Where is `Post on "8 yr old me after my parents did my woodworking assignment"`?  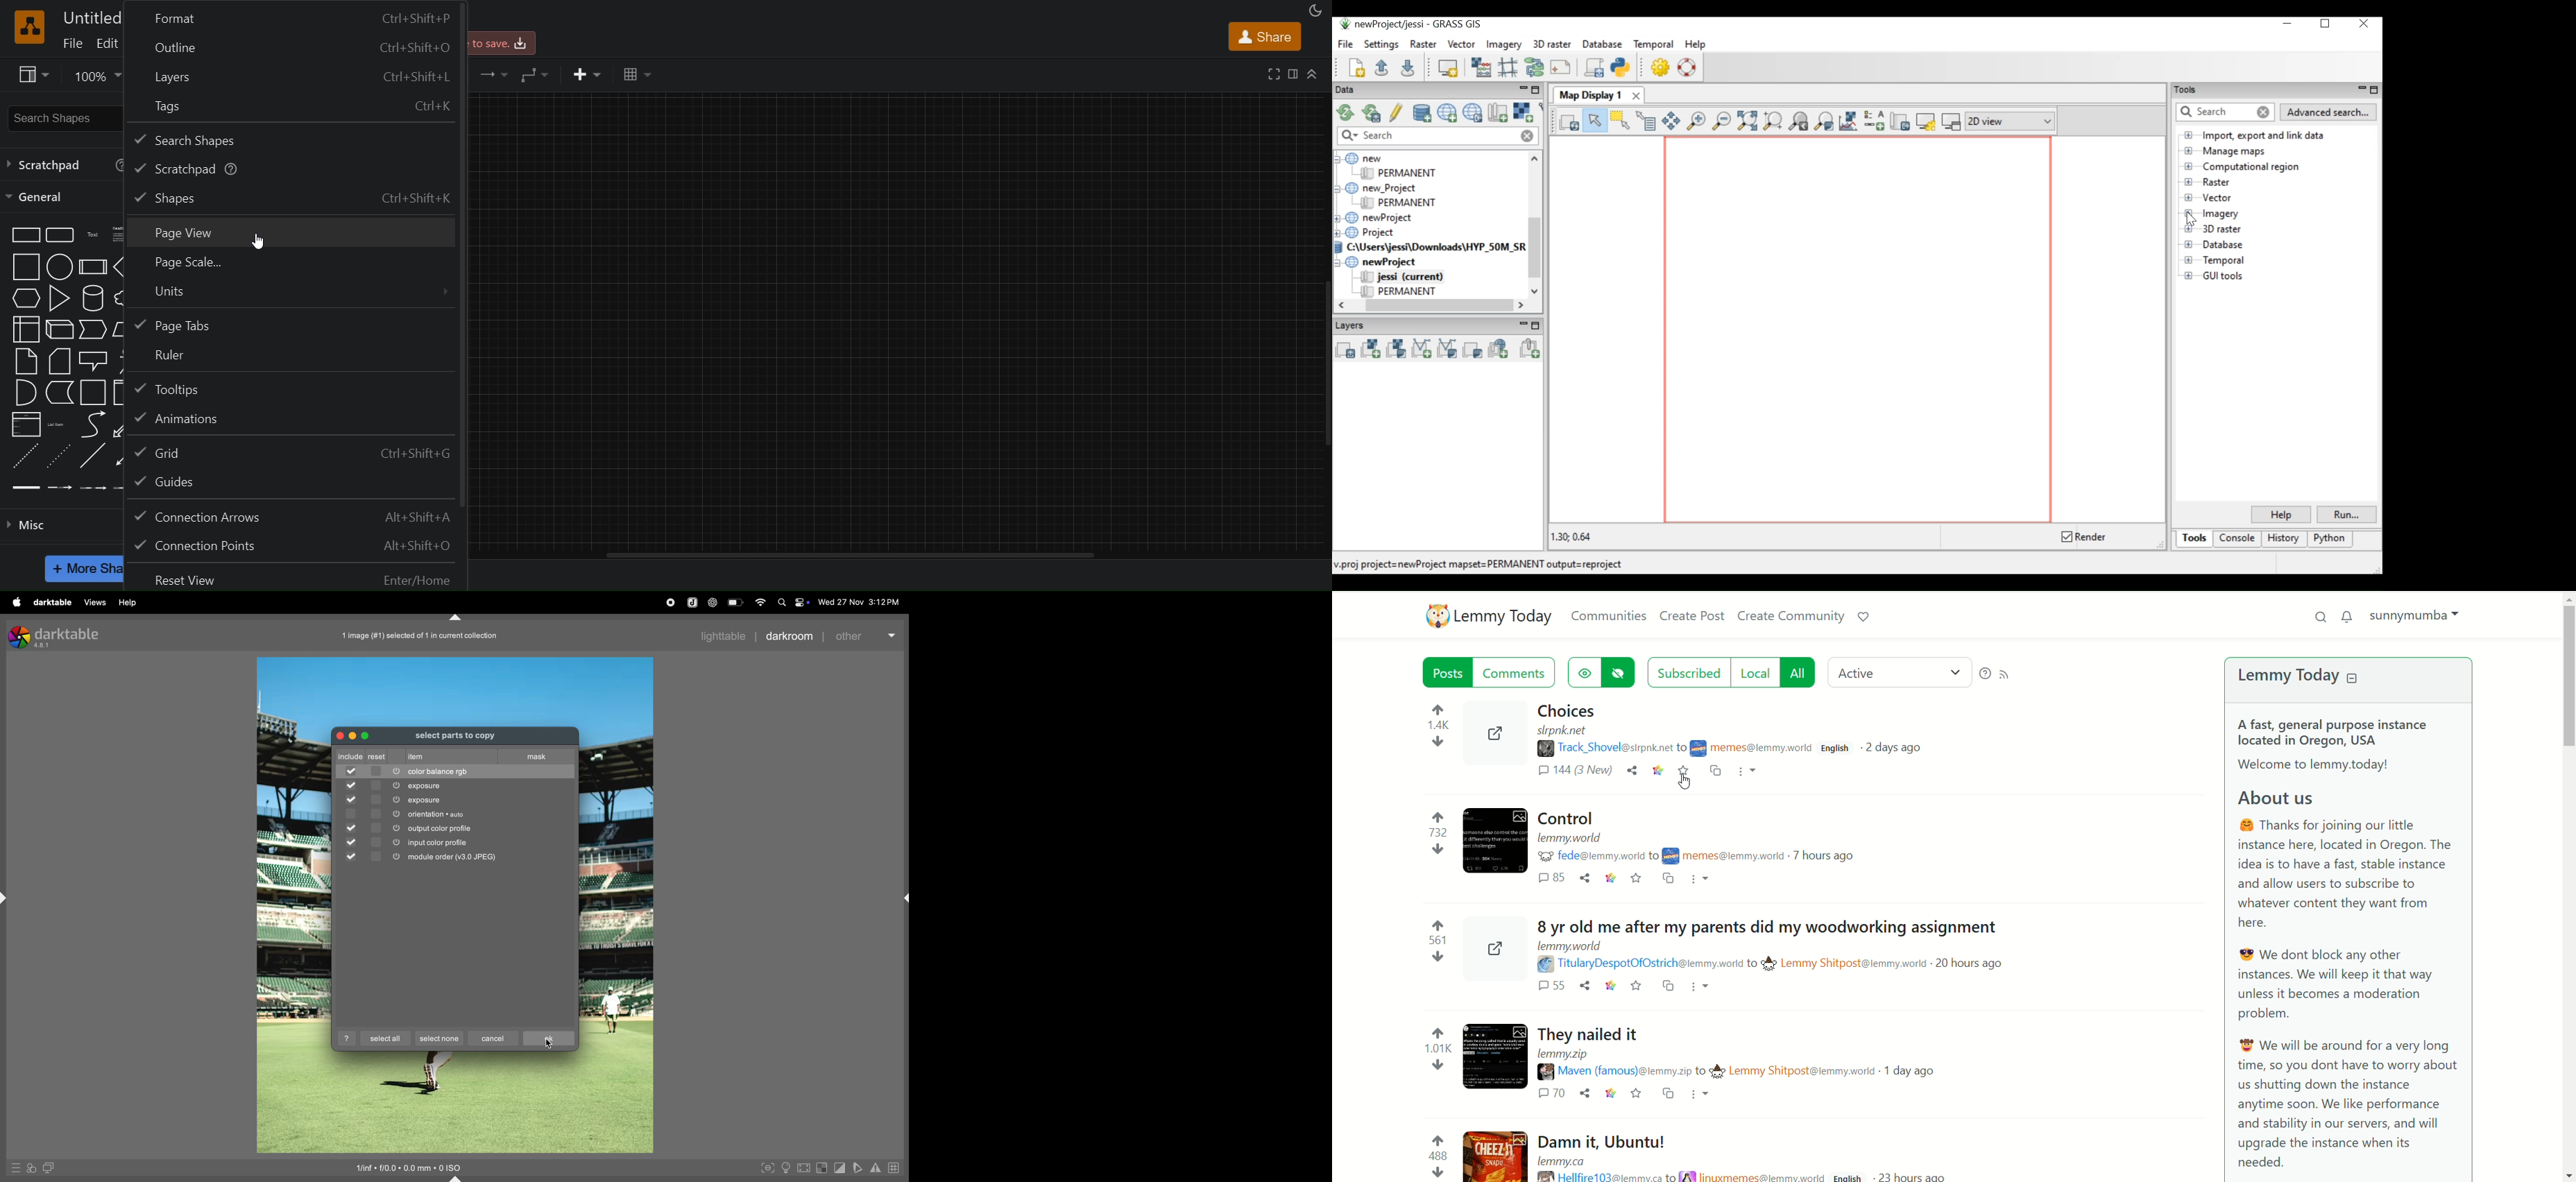
Post on "8 yr old me after my parents did my woodworking assignment" is located at coordinates (1755, 931).